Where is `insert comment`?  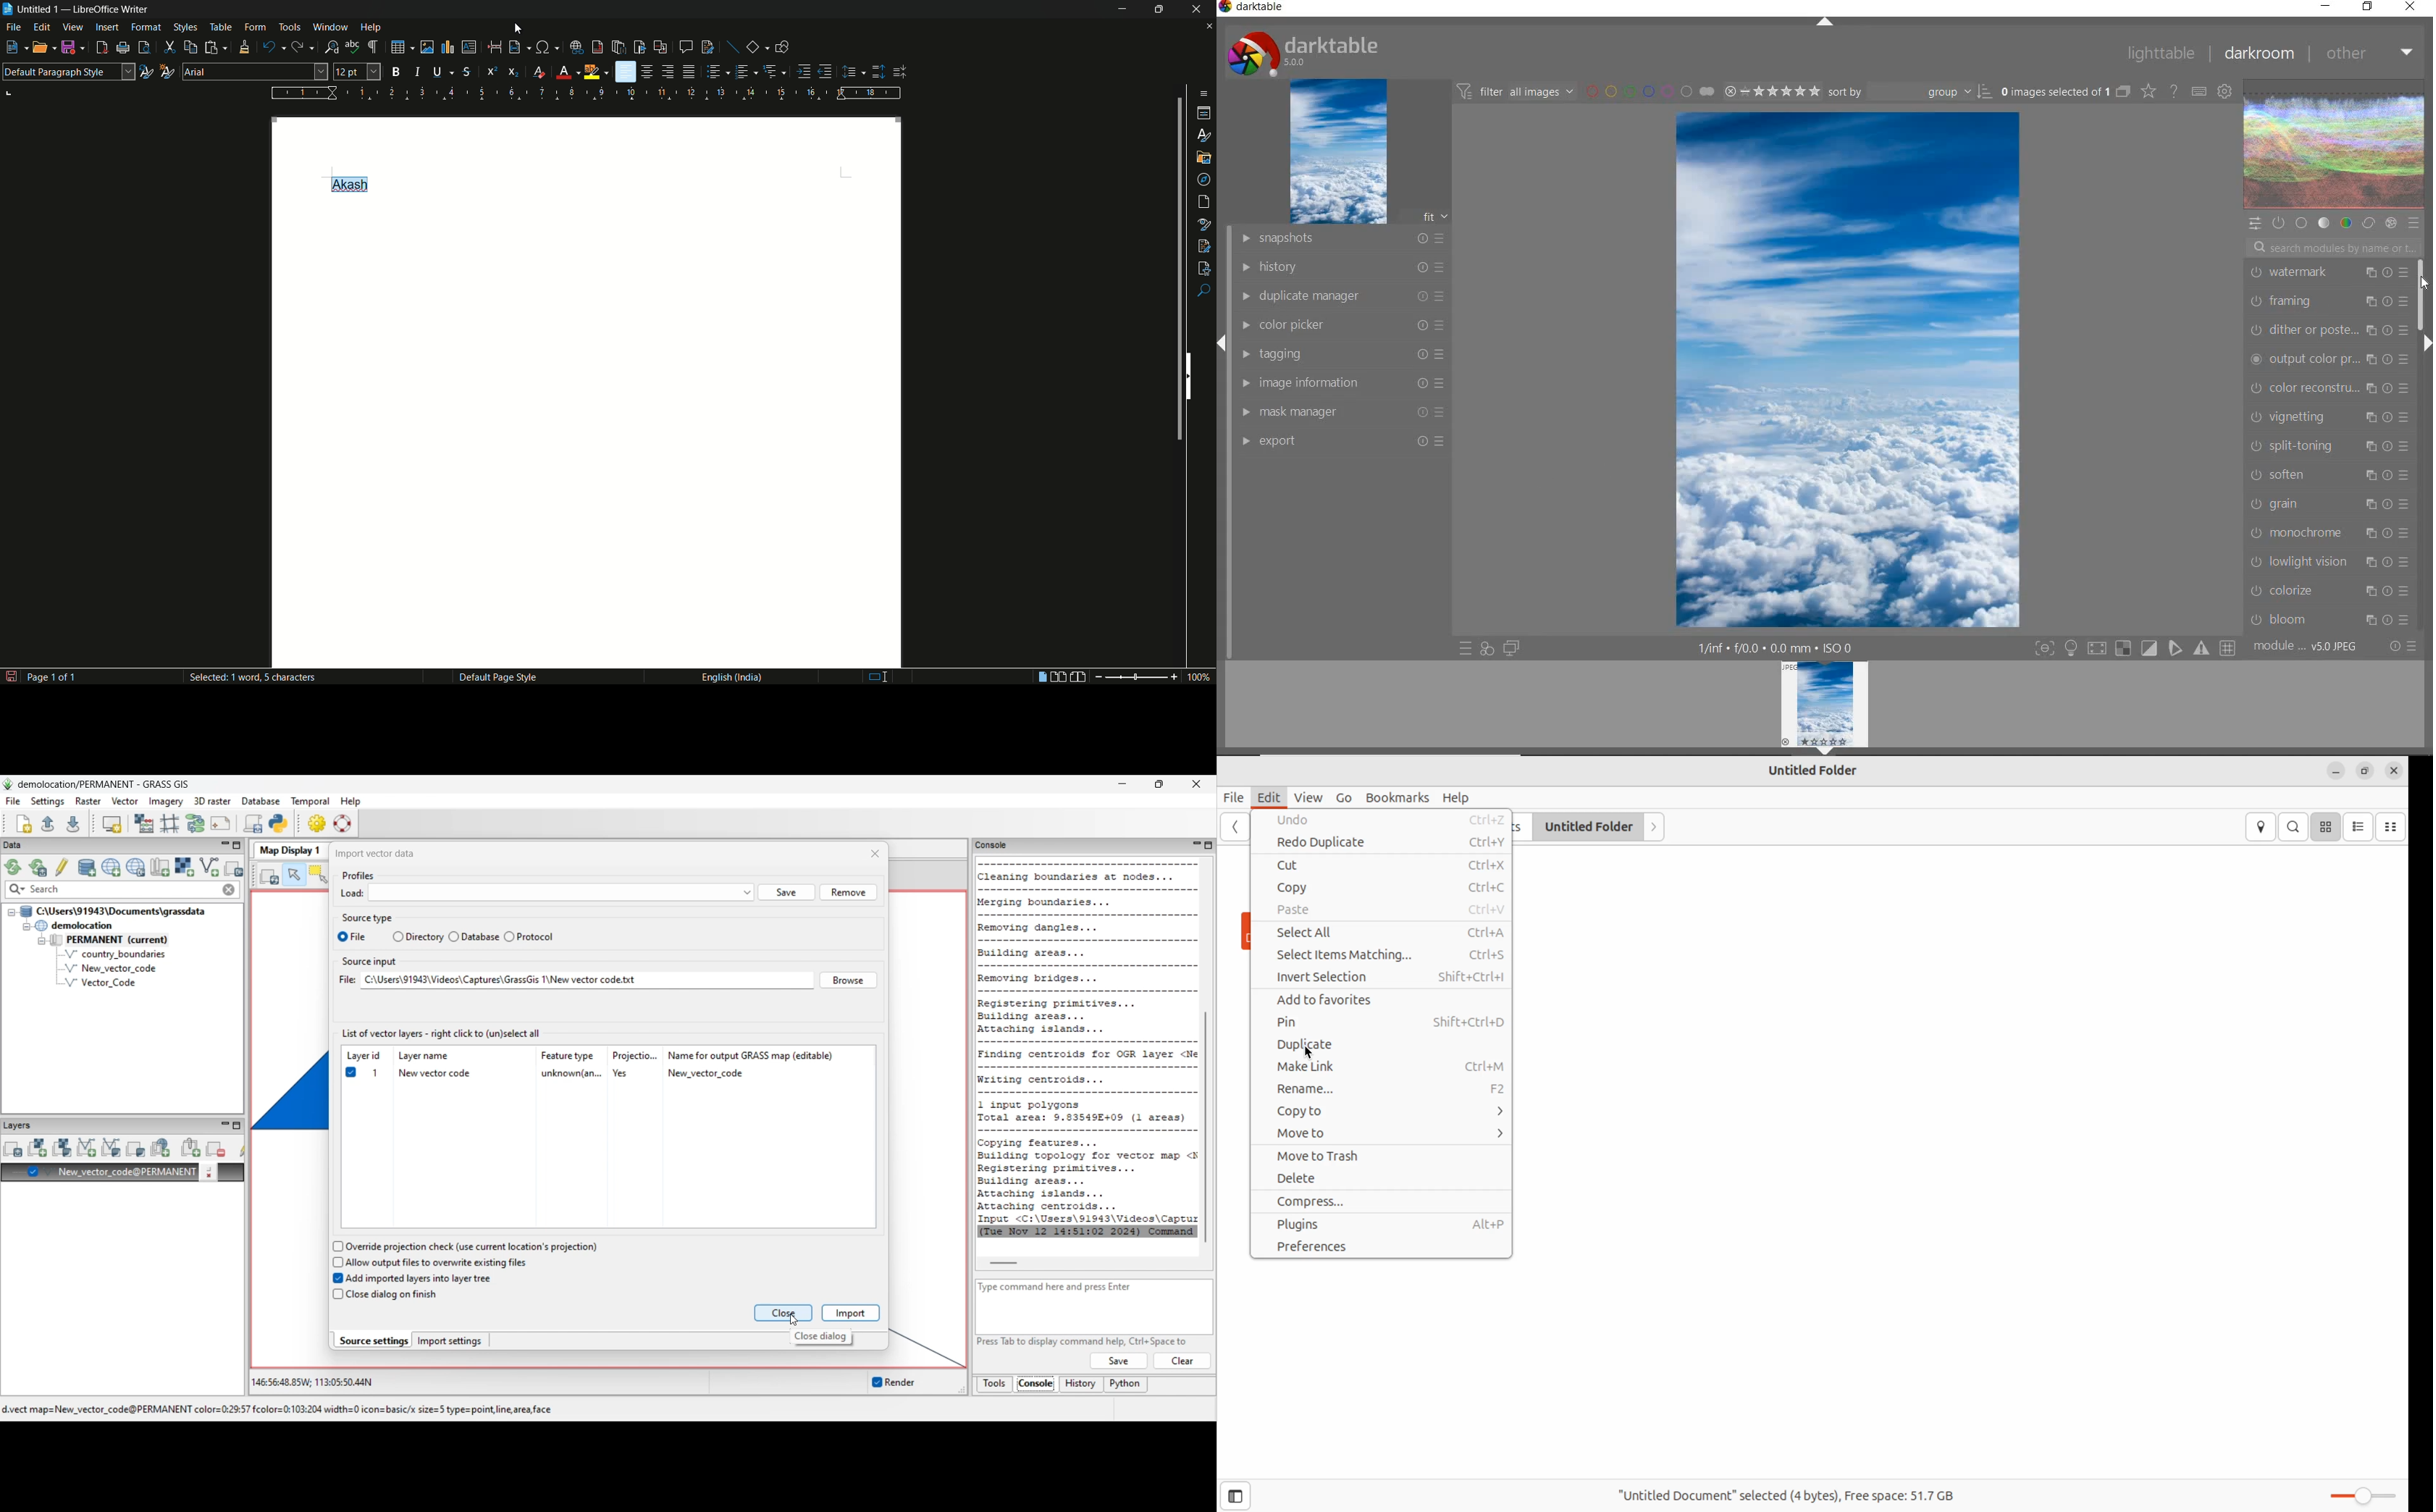
insert comment is located at coordinates (686, 47).